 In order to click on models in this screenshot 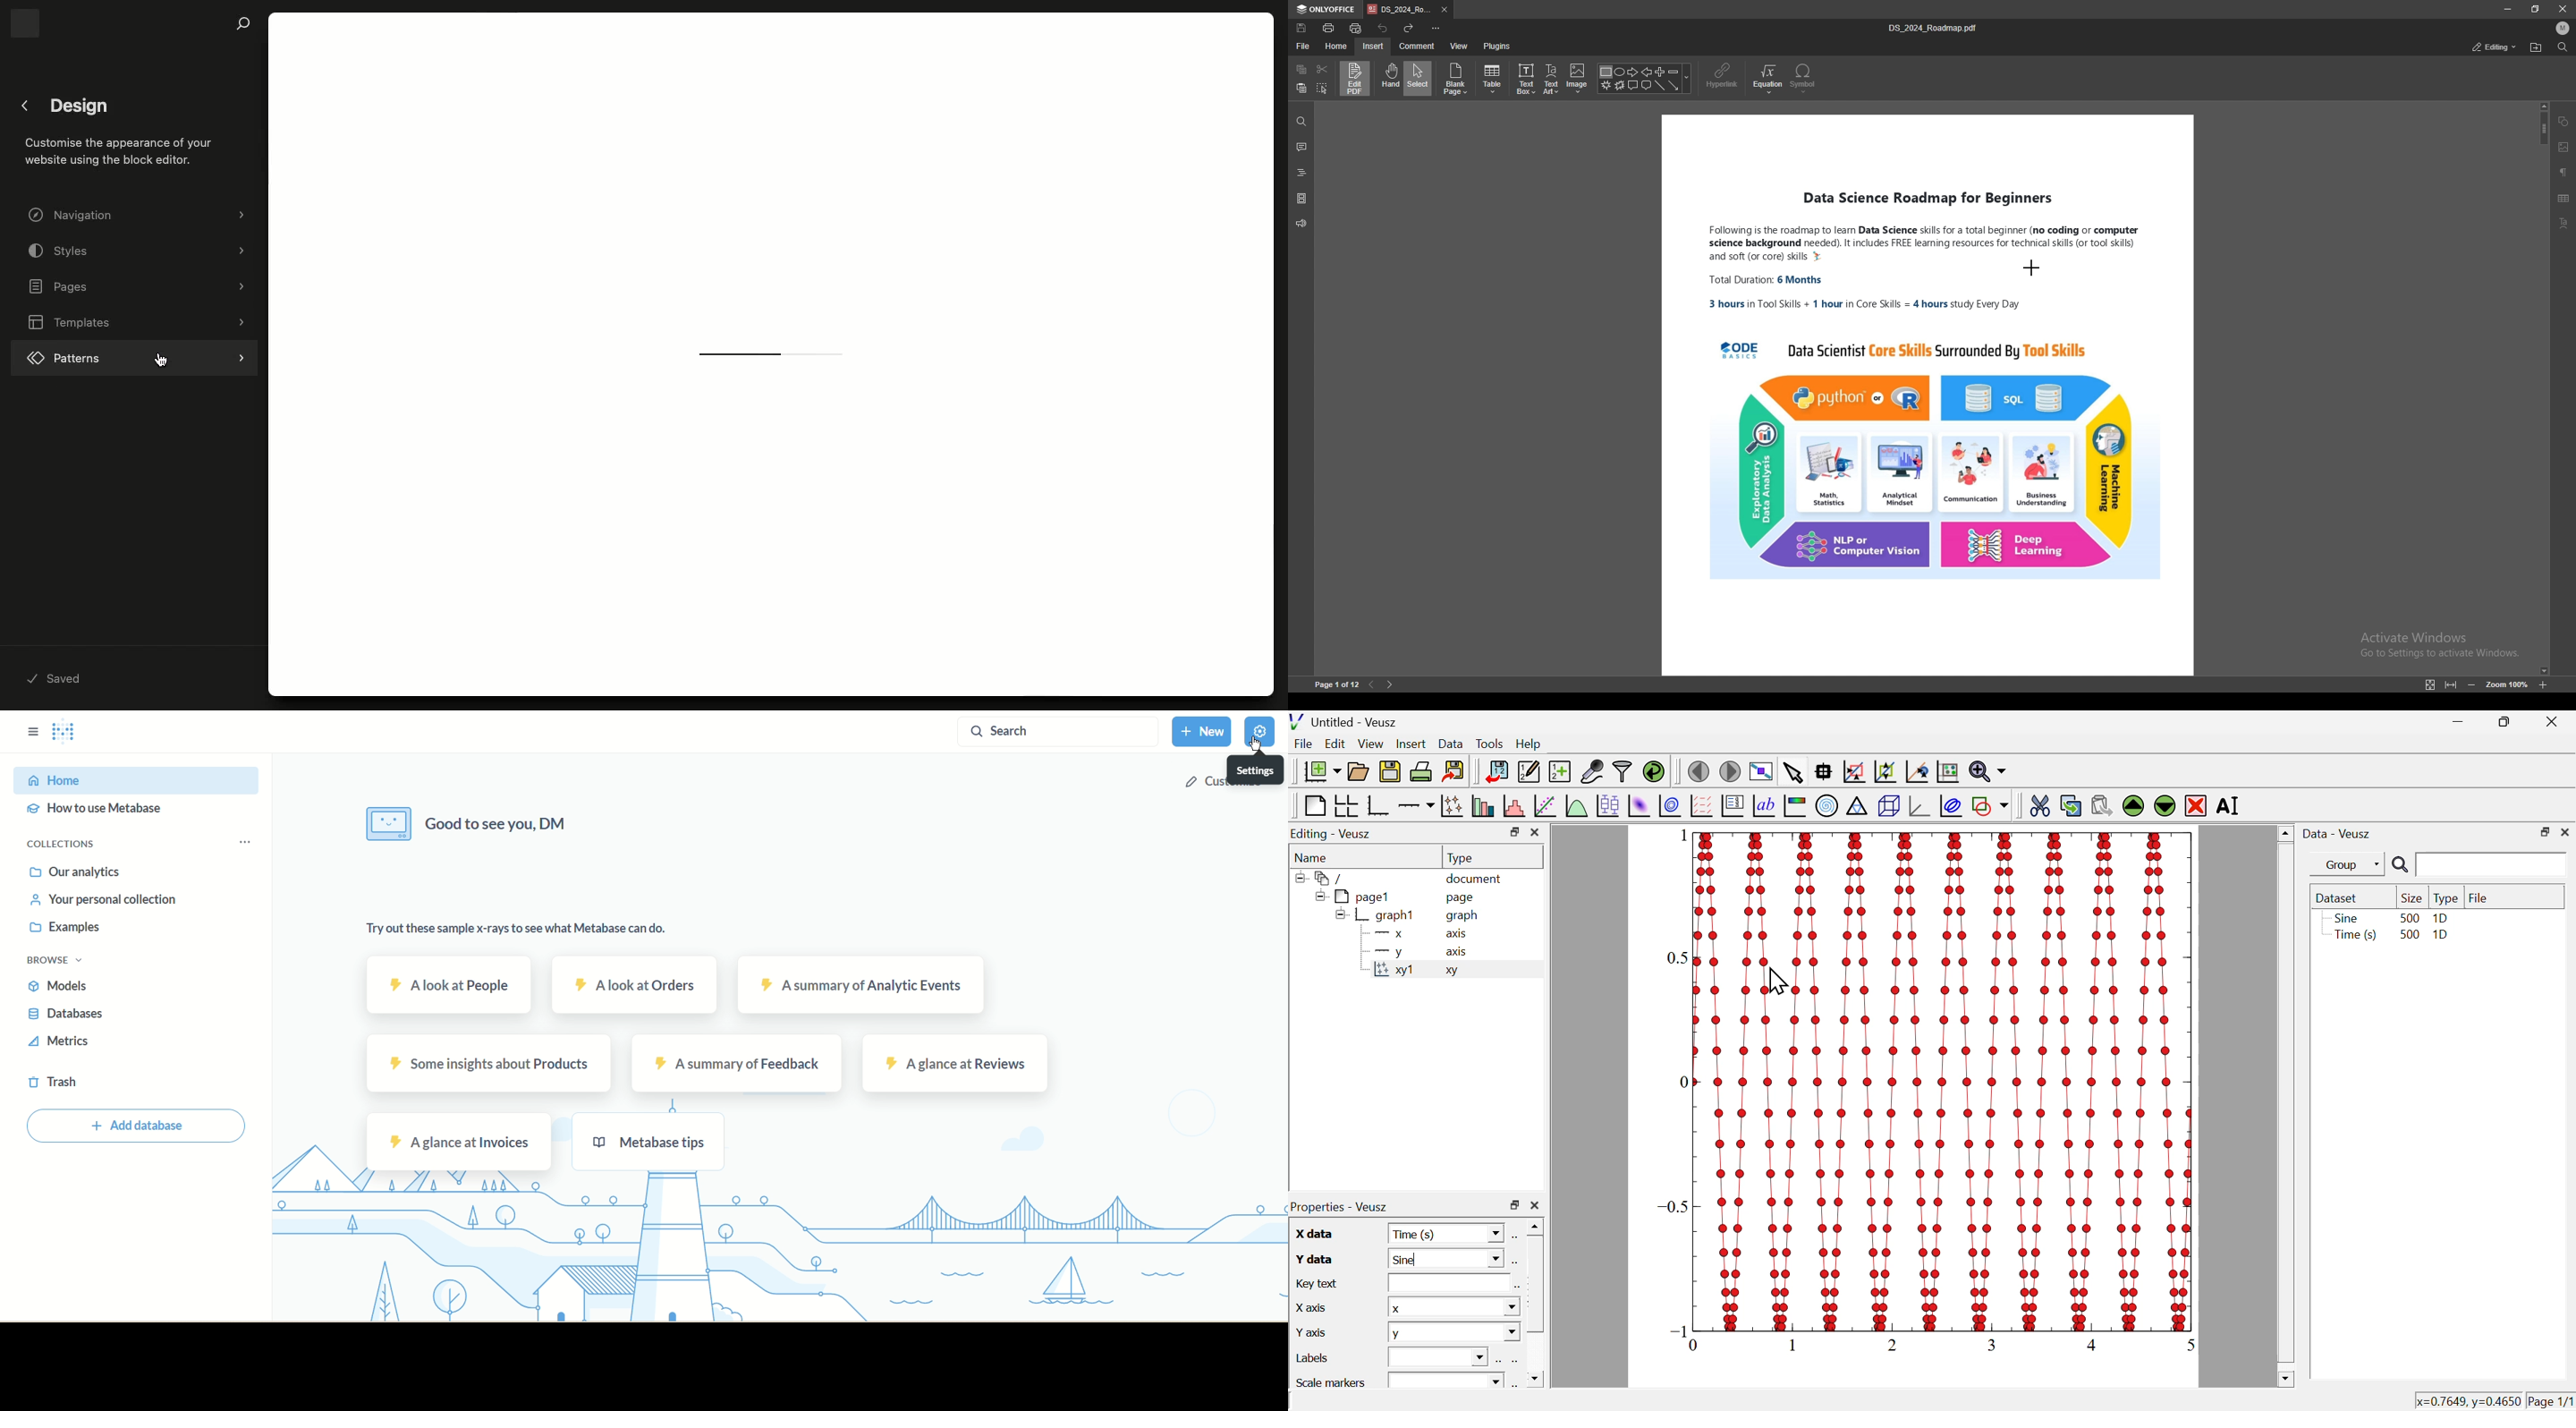, I will do `click(59, 986)`.